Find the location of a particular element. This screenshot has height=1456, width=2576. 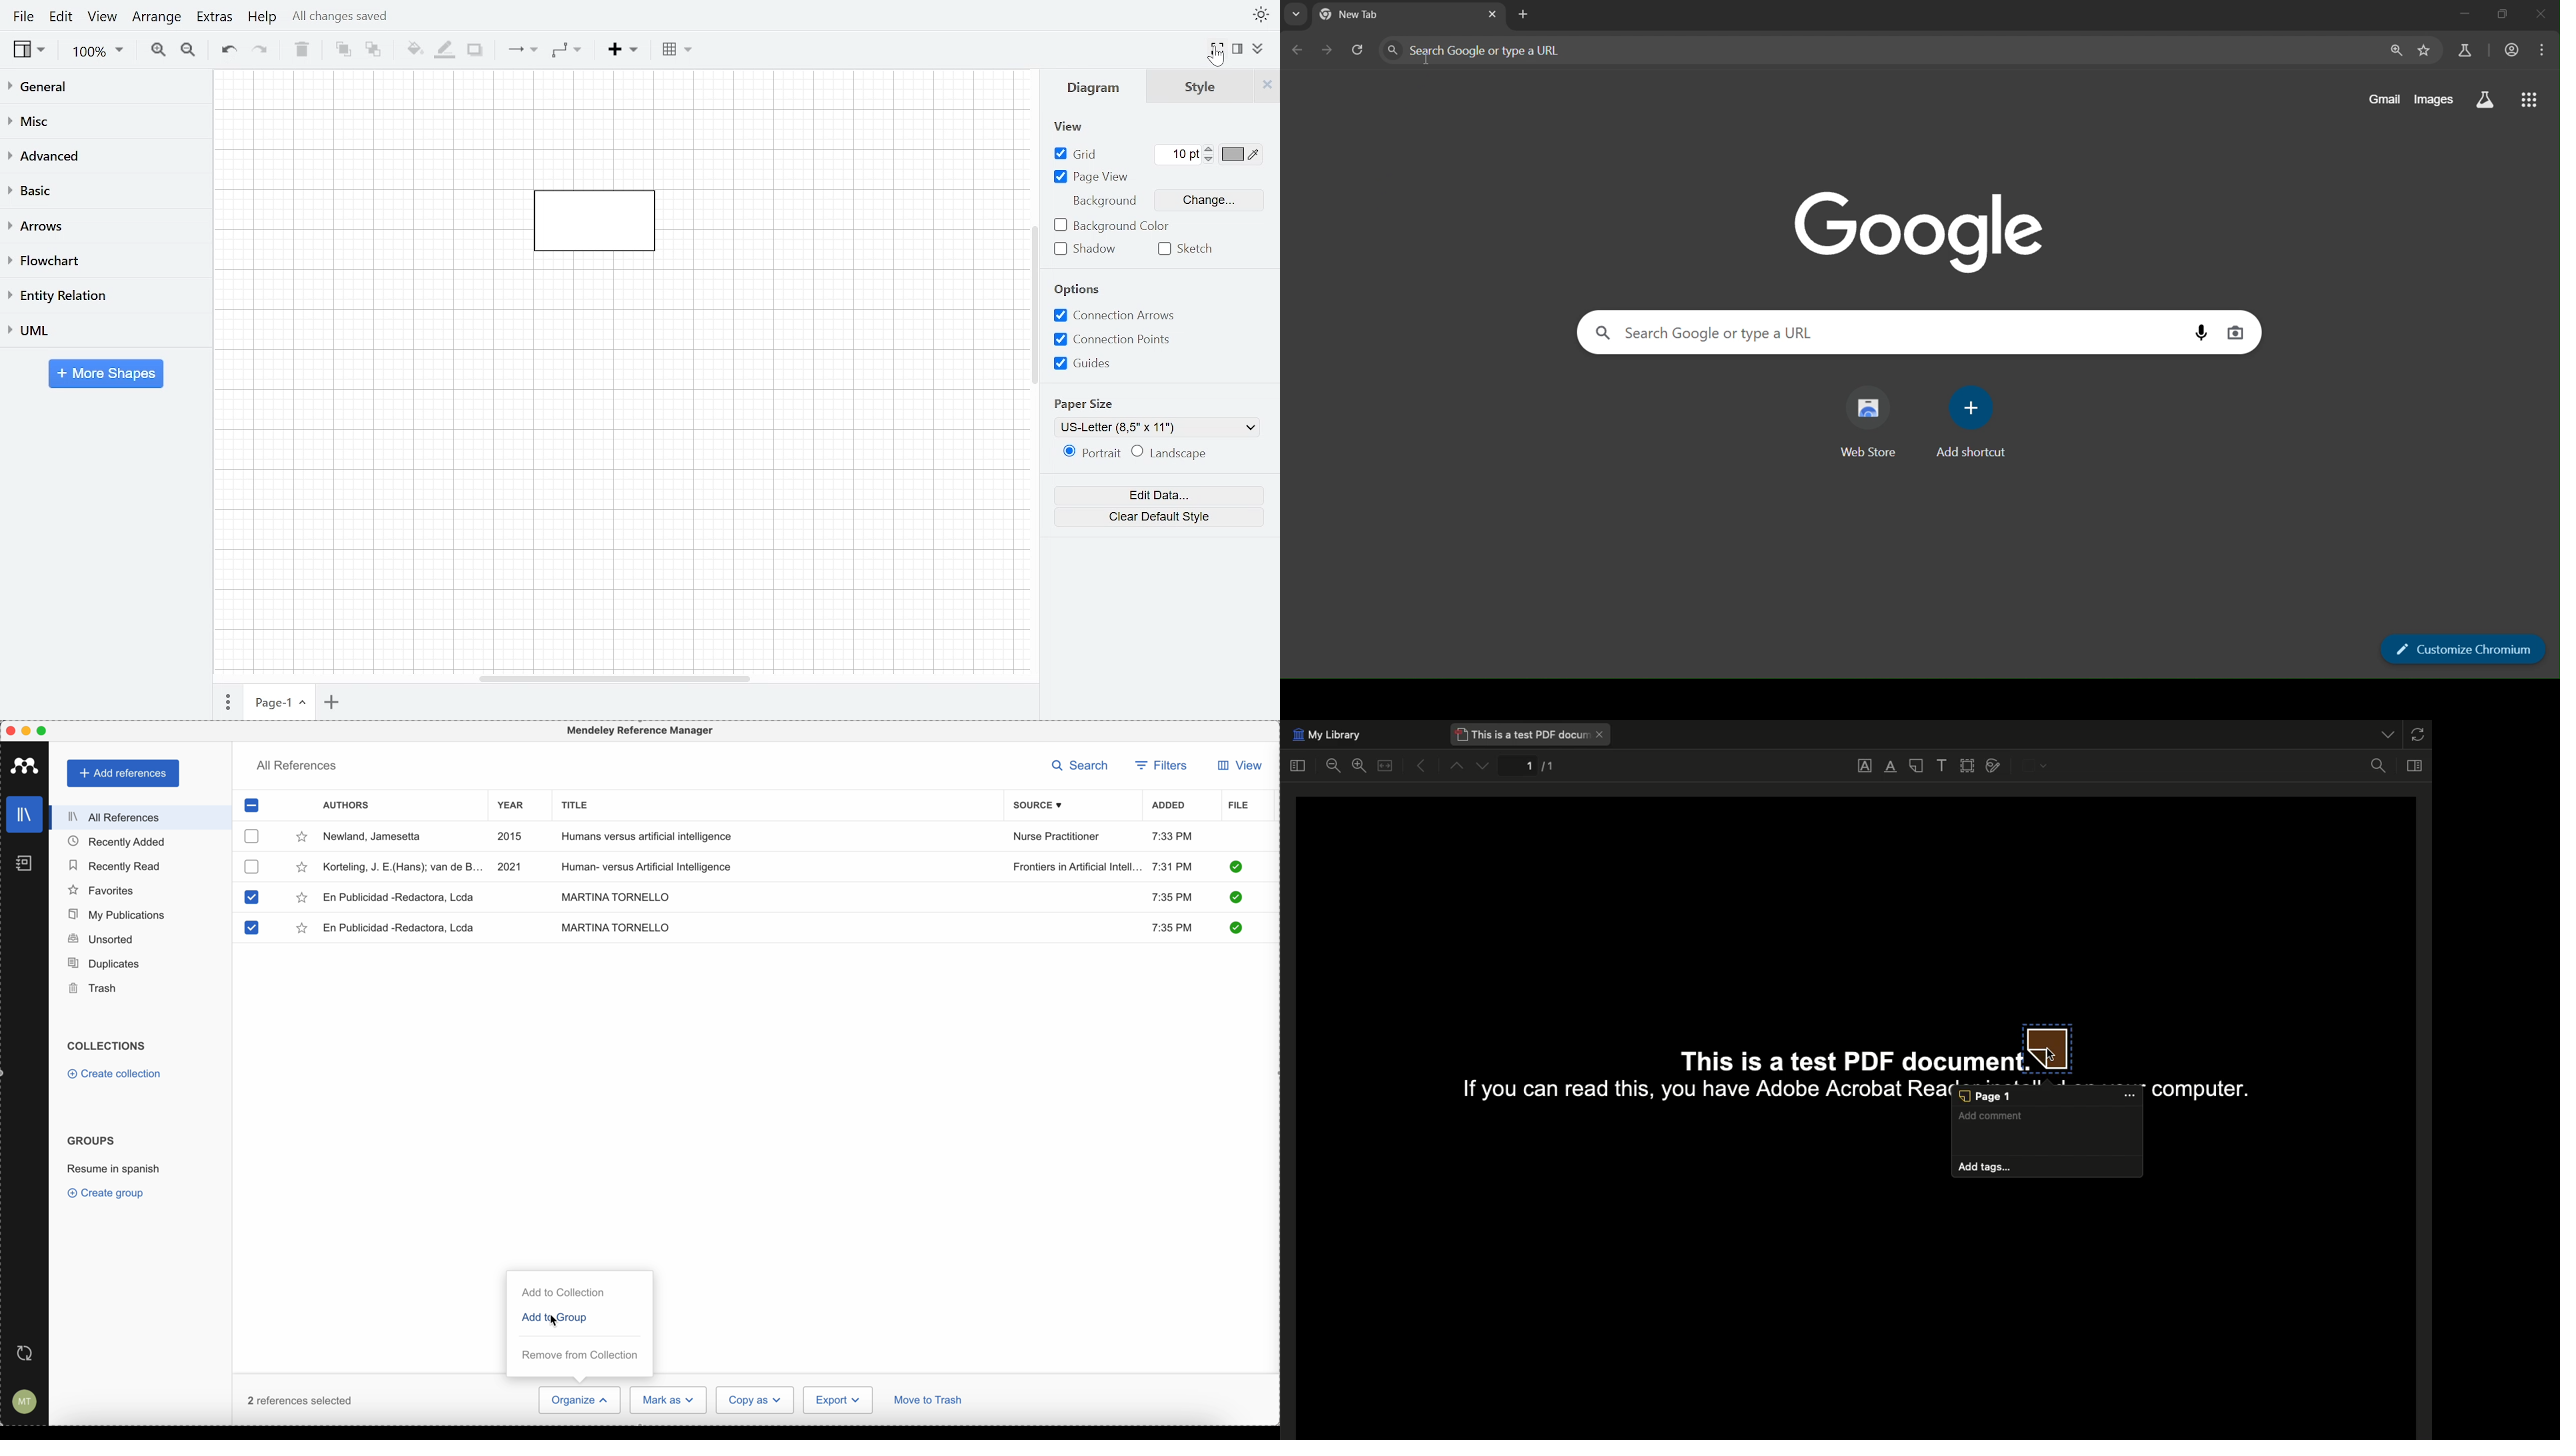

added is located at coordinates (1169, 806).